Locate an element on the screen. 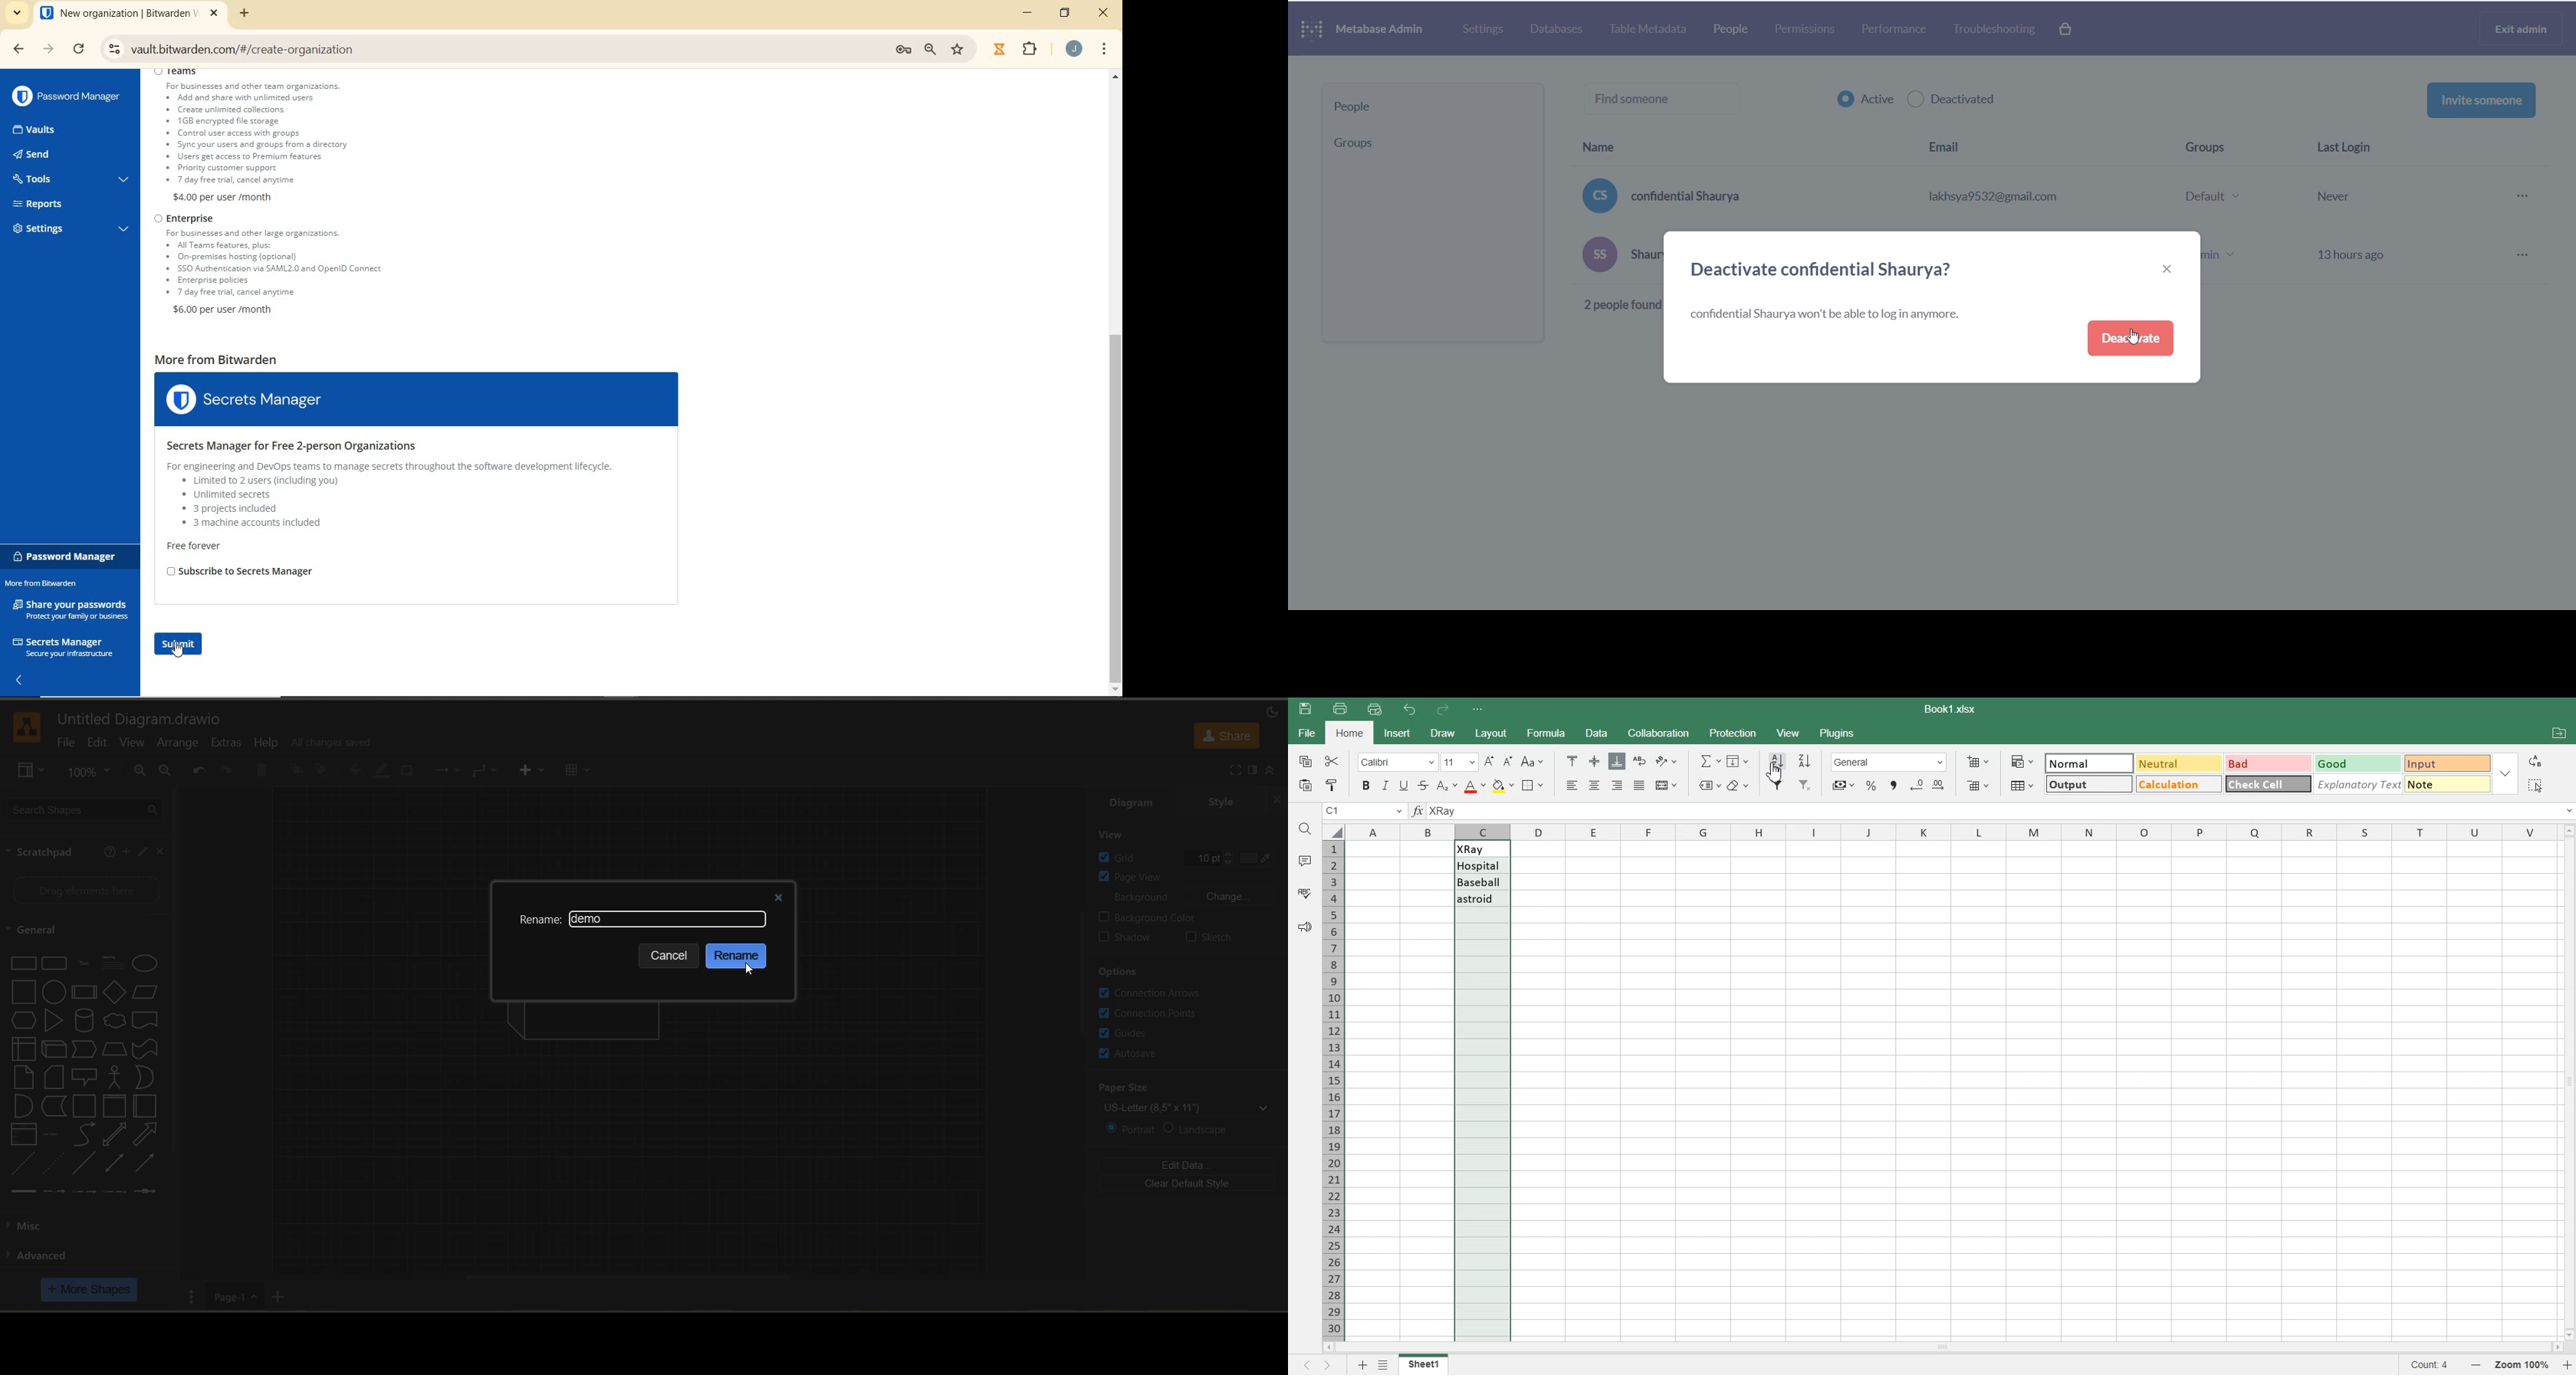 The height and width of the screenshot is (1400, 2576). Sound is located at coordinates (1305, 926).